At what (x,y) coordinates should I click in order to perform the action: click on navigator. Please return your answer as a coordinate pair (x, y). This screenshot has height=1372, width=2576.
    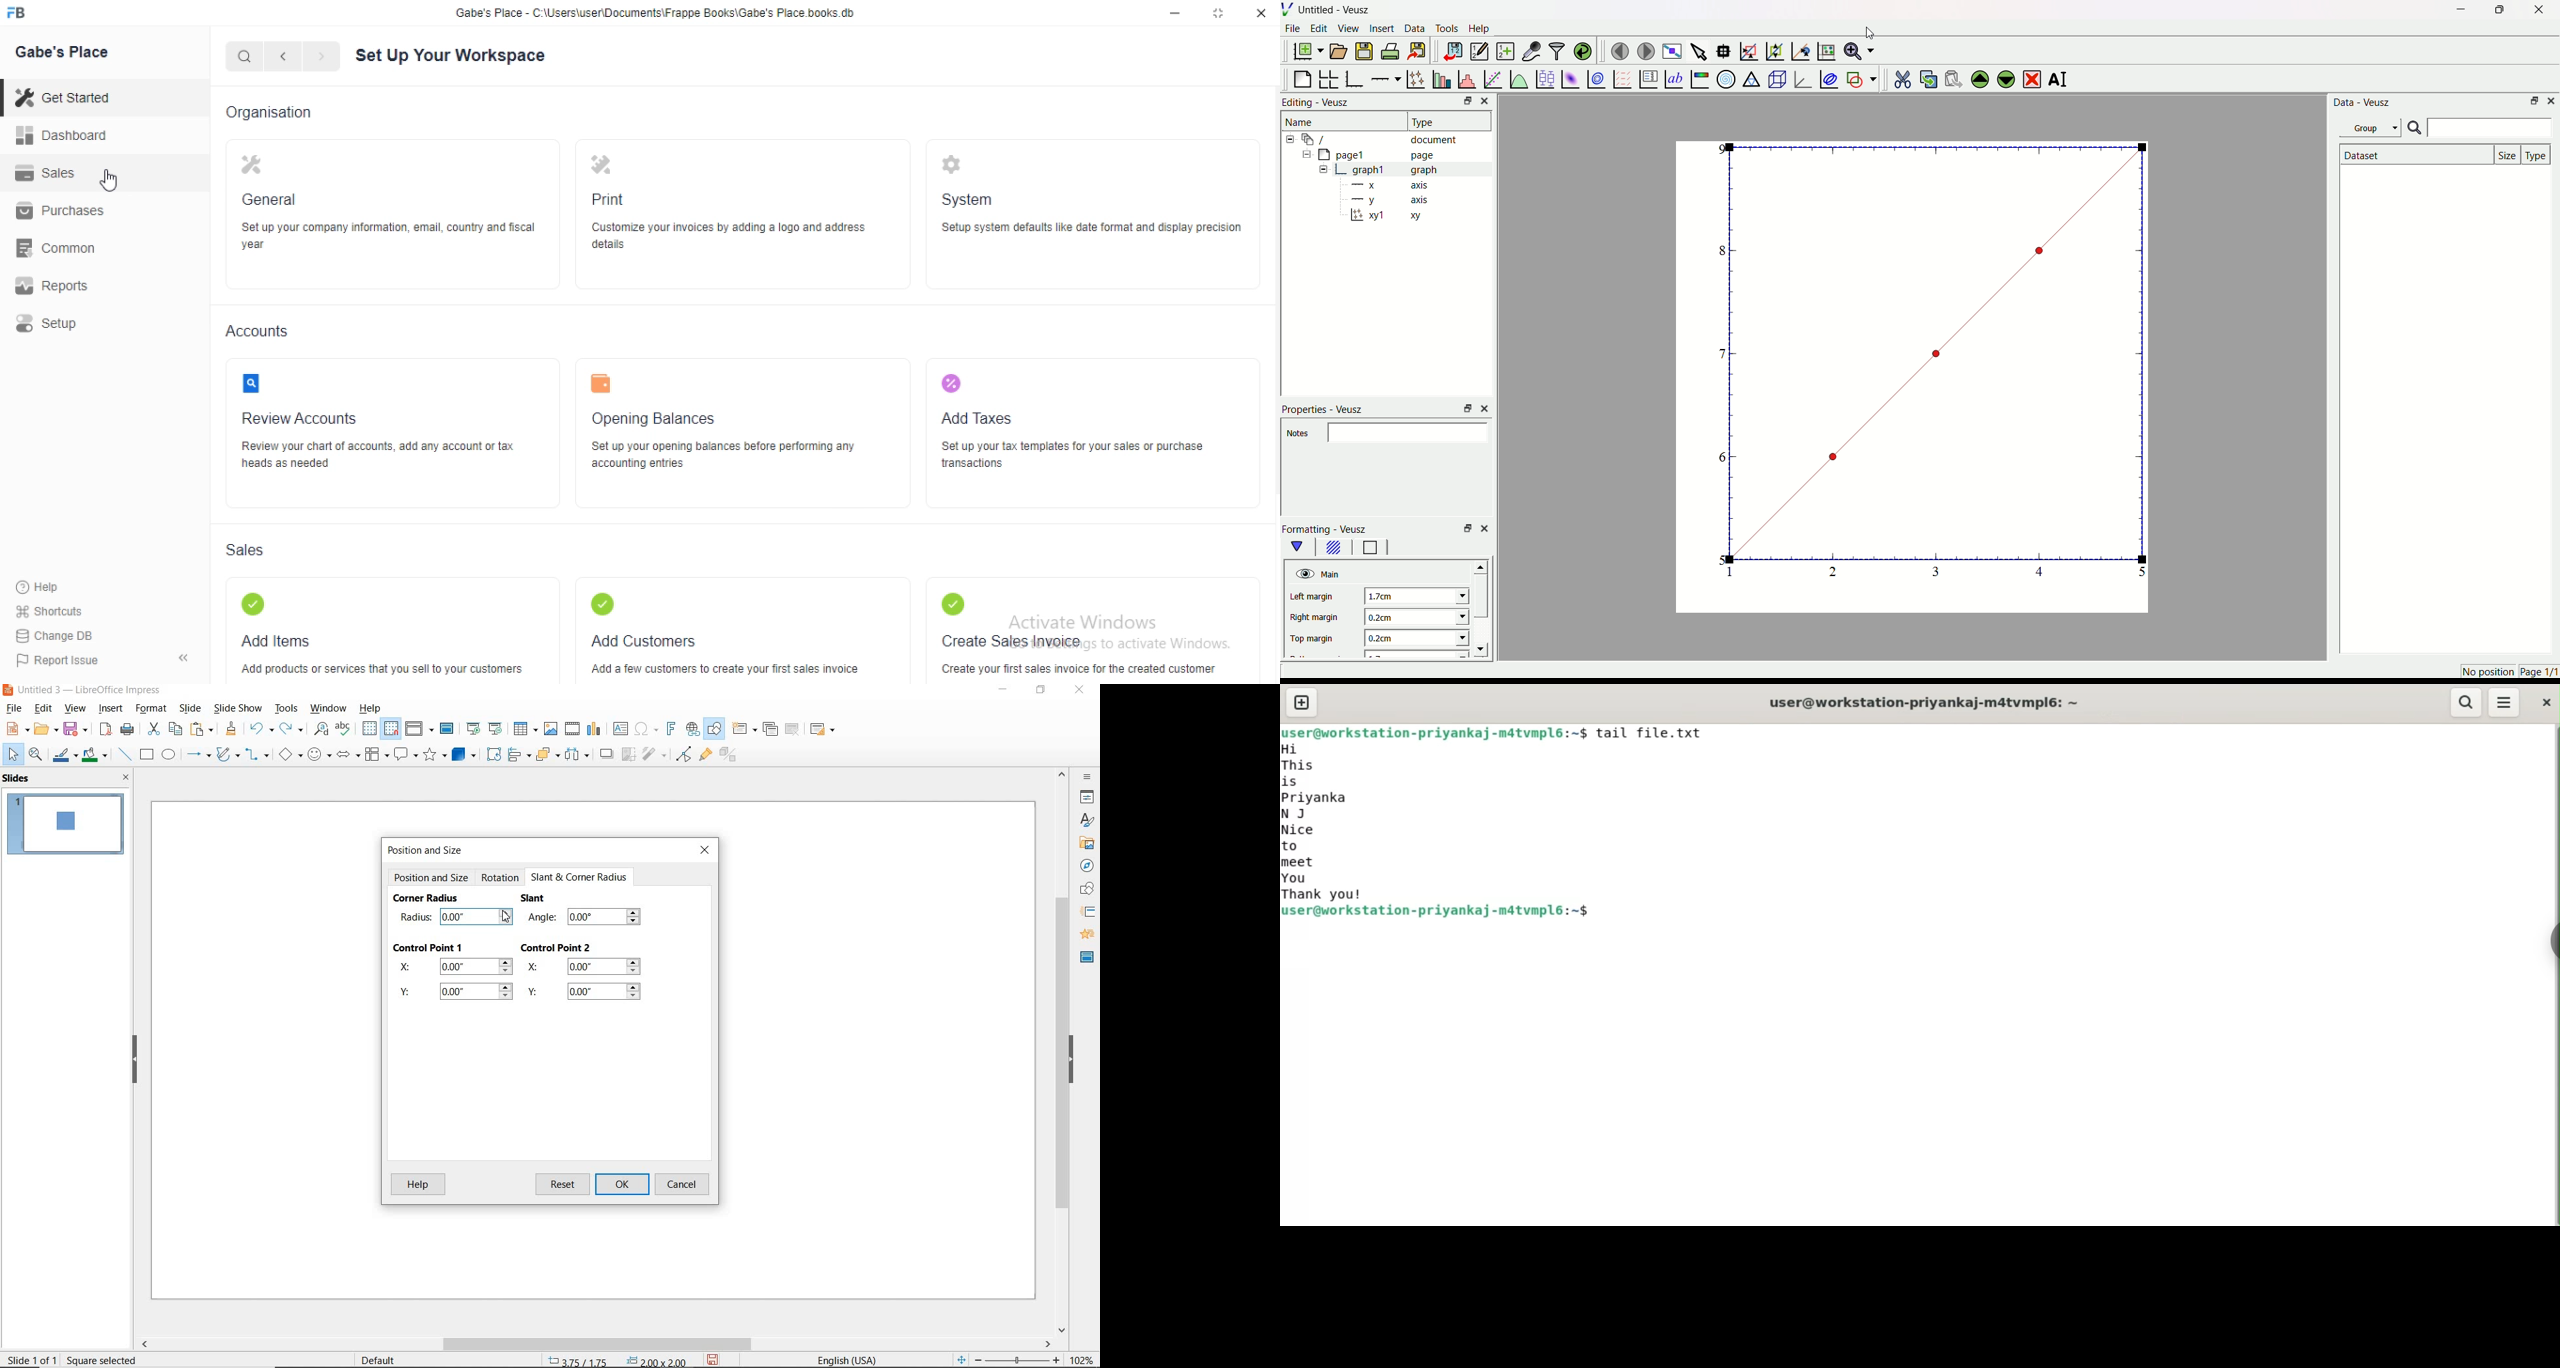
    Looking at the image, I should click on (1085, 865).